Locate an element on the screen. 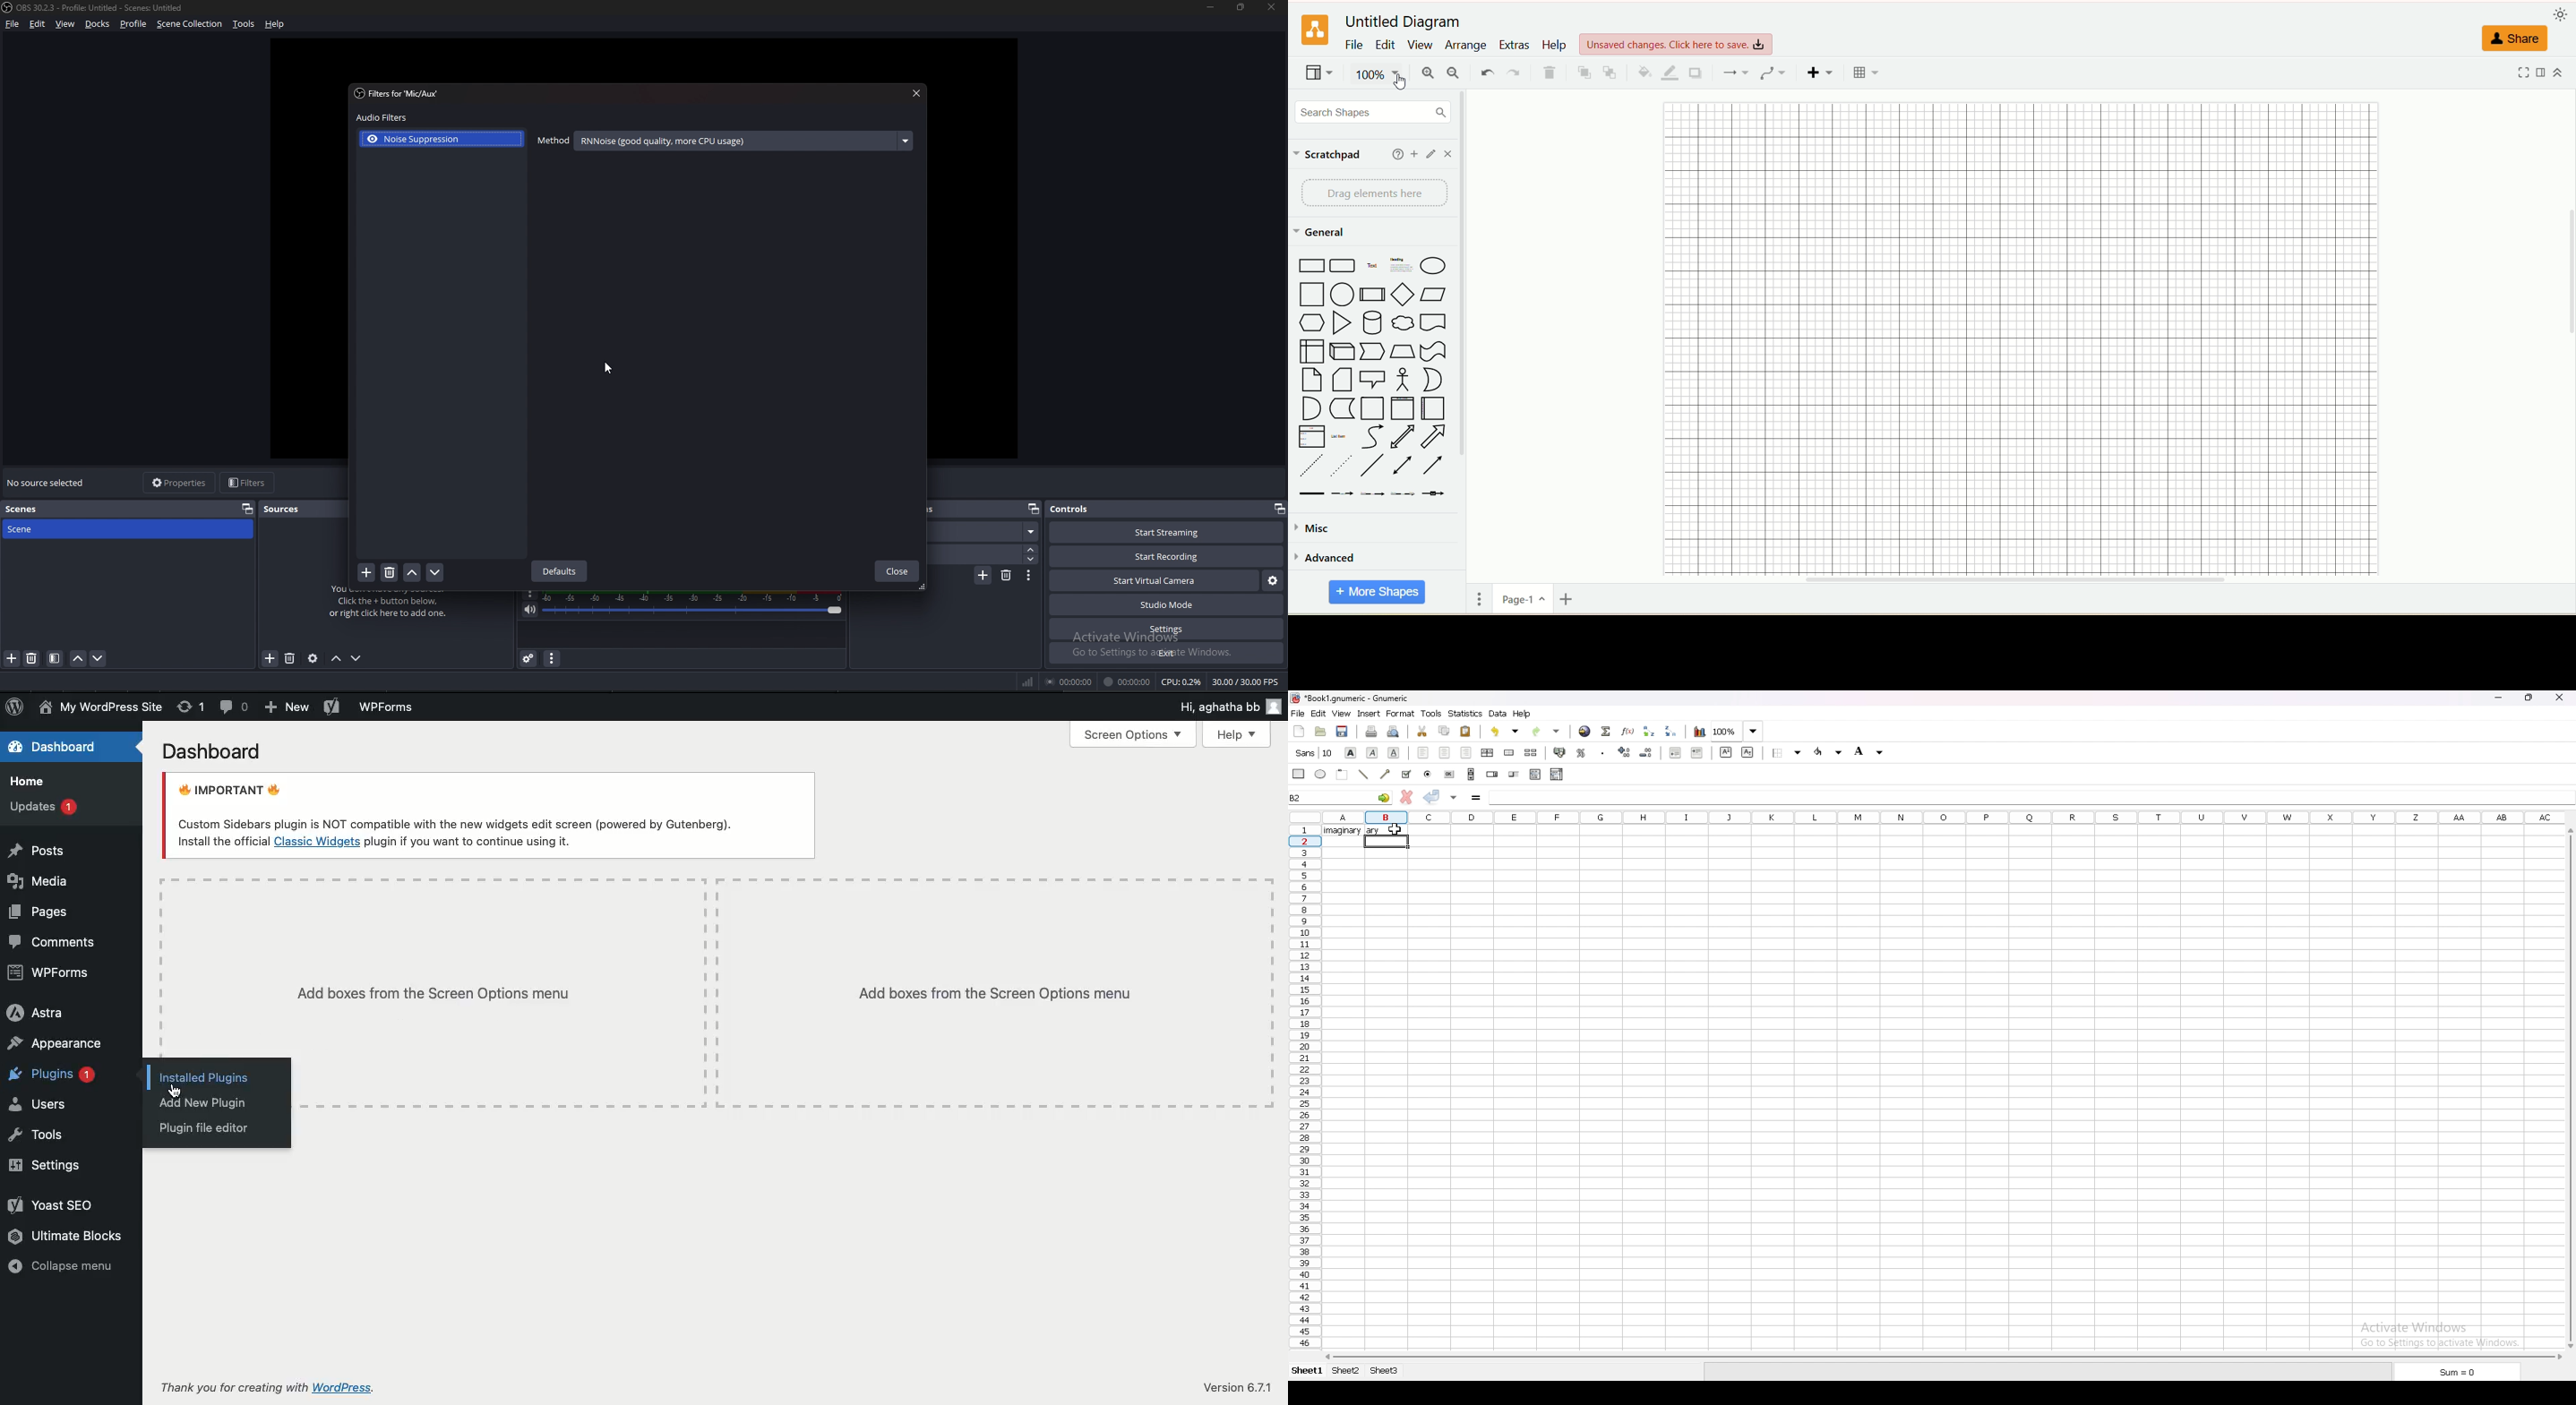  pages is located at coordinates (1479, 598).